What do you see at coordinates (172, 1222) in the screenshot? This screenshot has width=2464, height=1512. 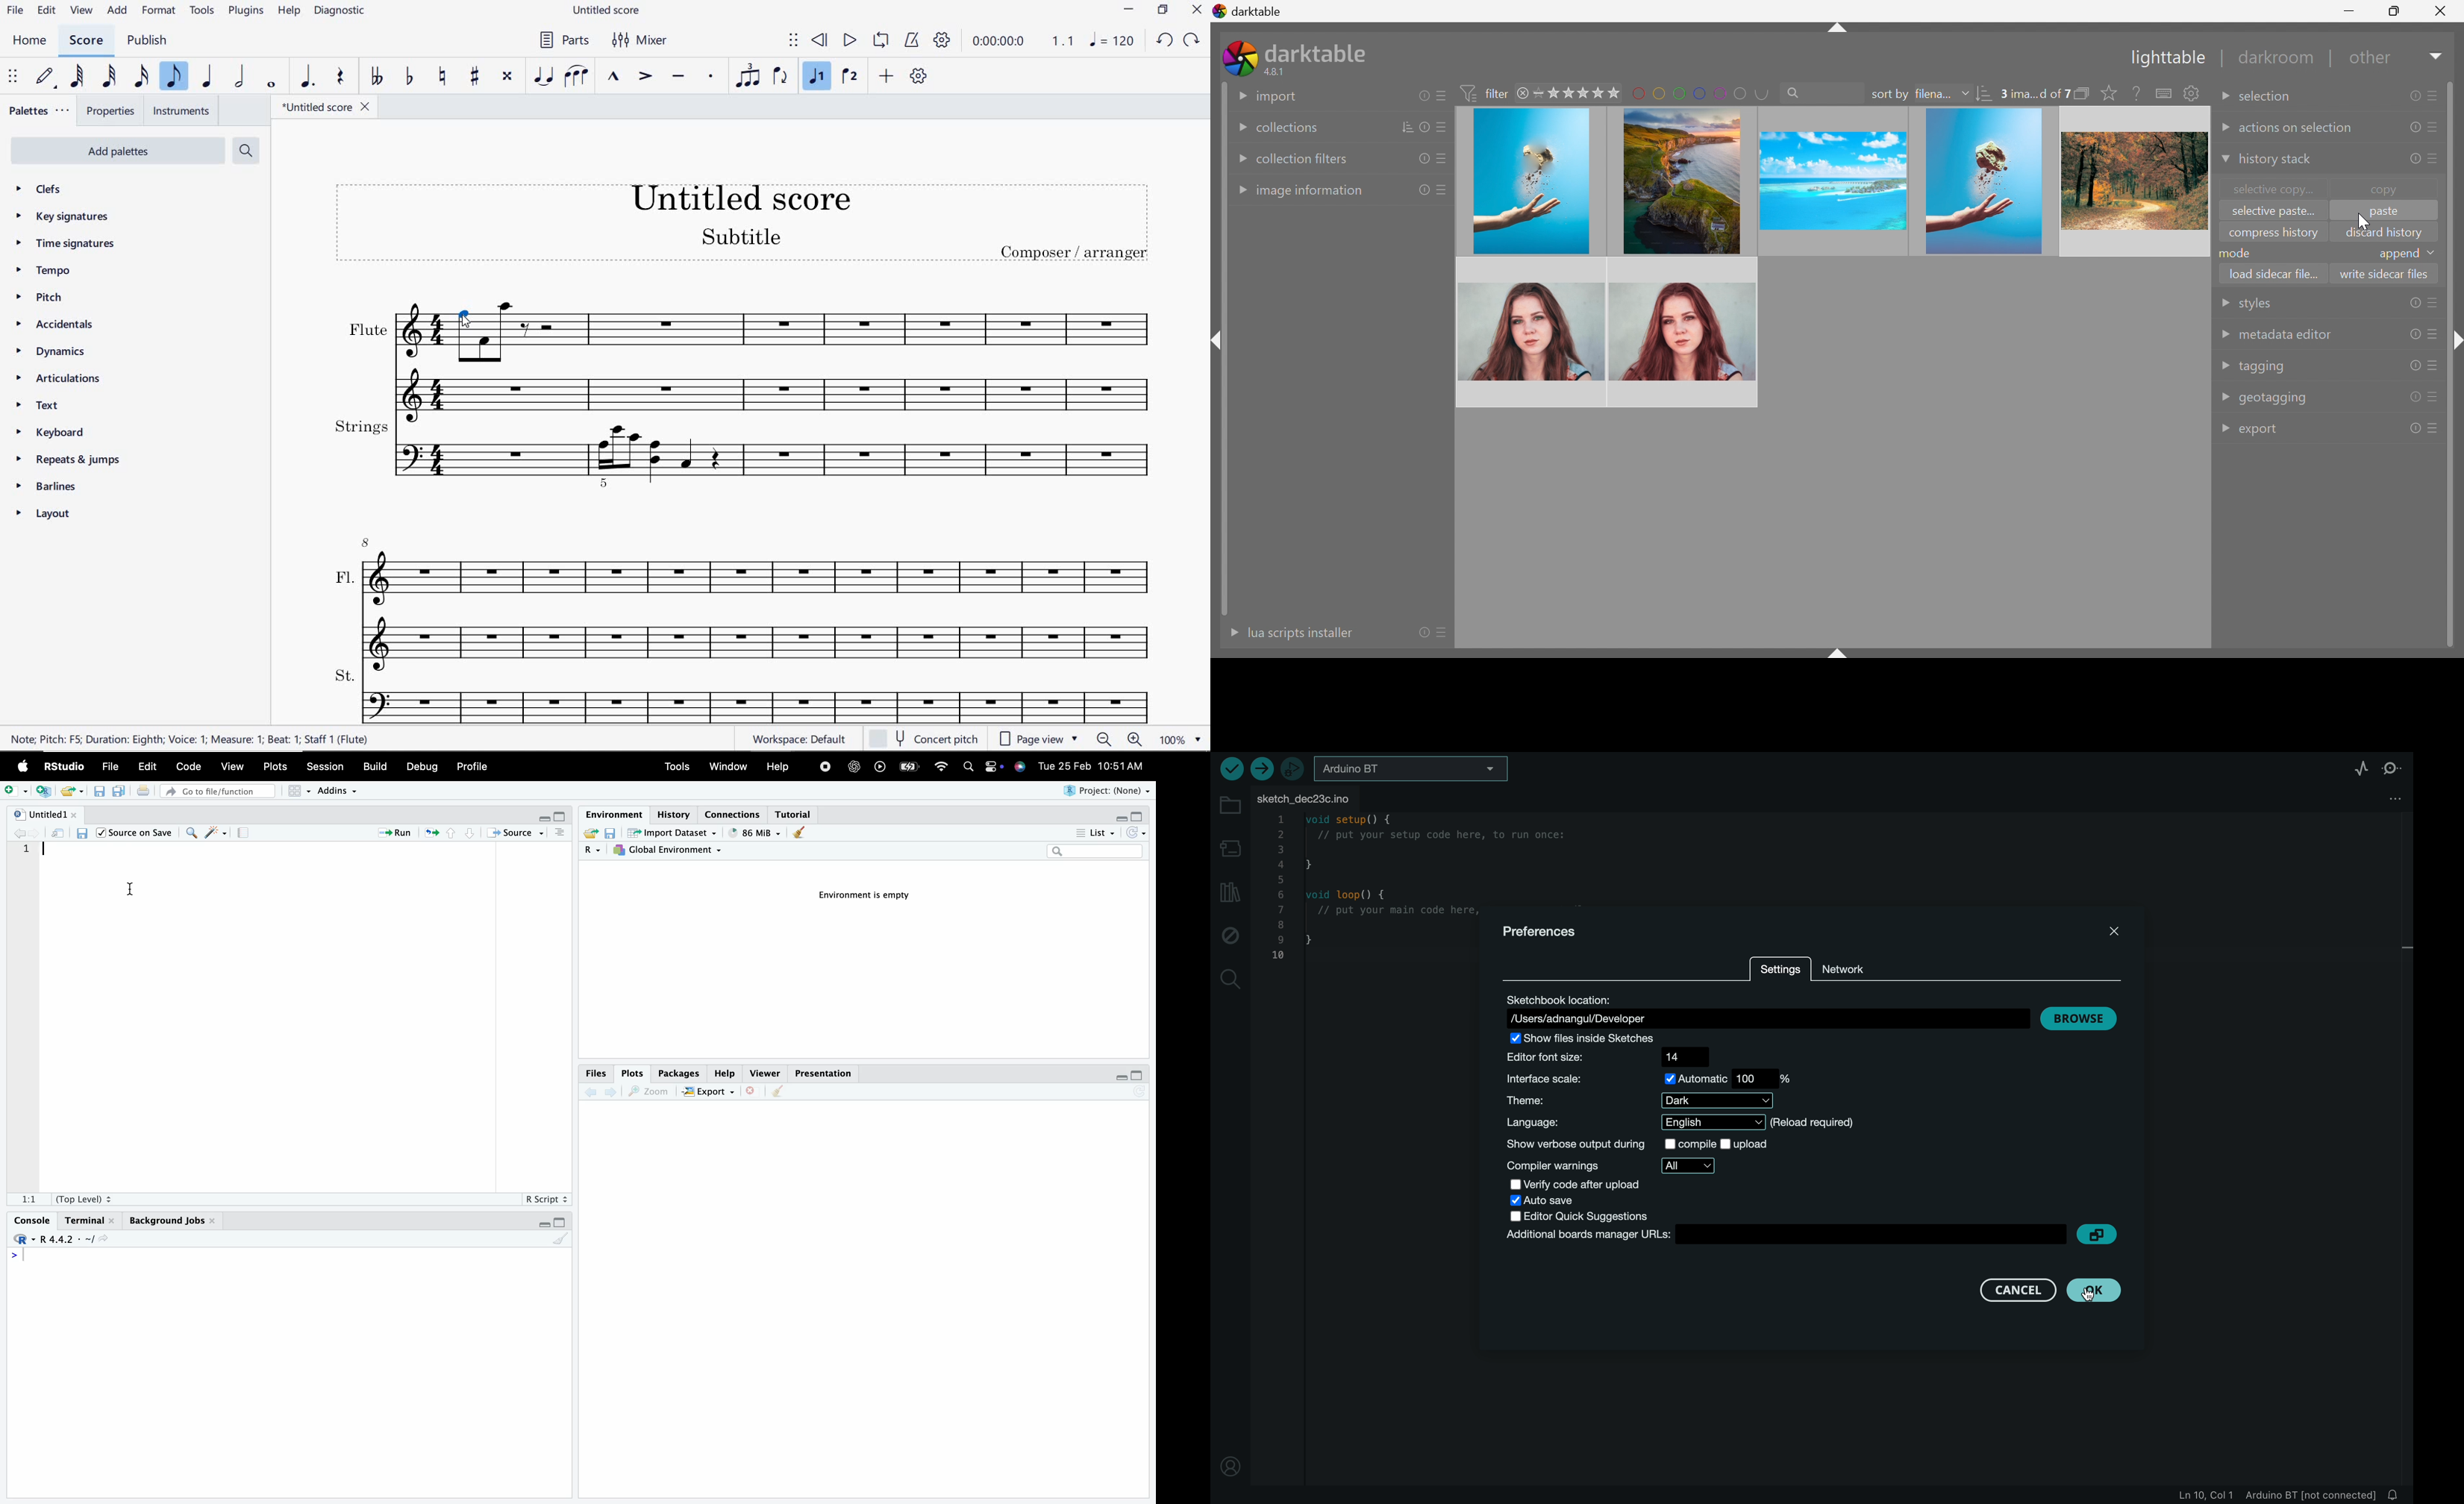 I see `Background Jobs` at bounding box center [172, 1222].